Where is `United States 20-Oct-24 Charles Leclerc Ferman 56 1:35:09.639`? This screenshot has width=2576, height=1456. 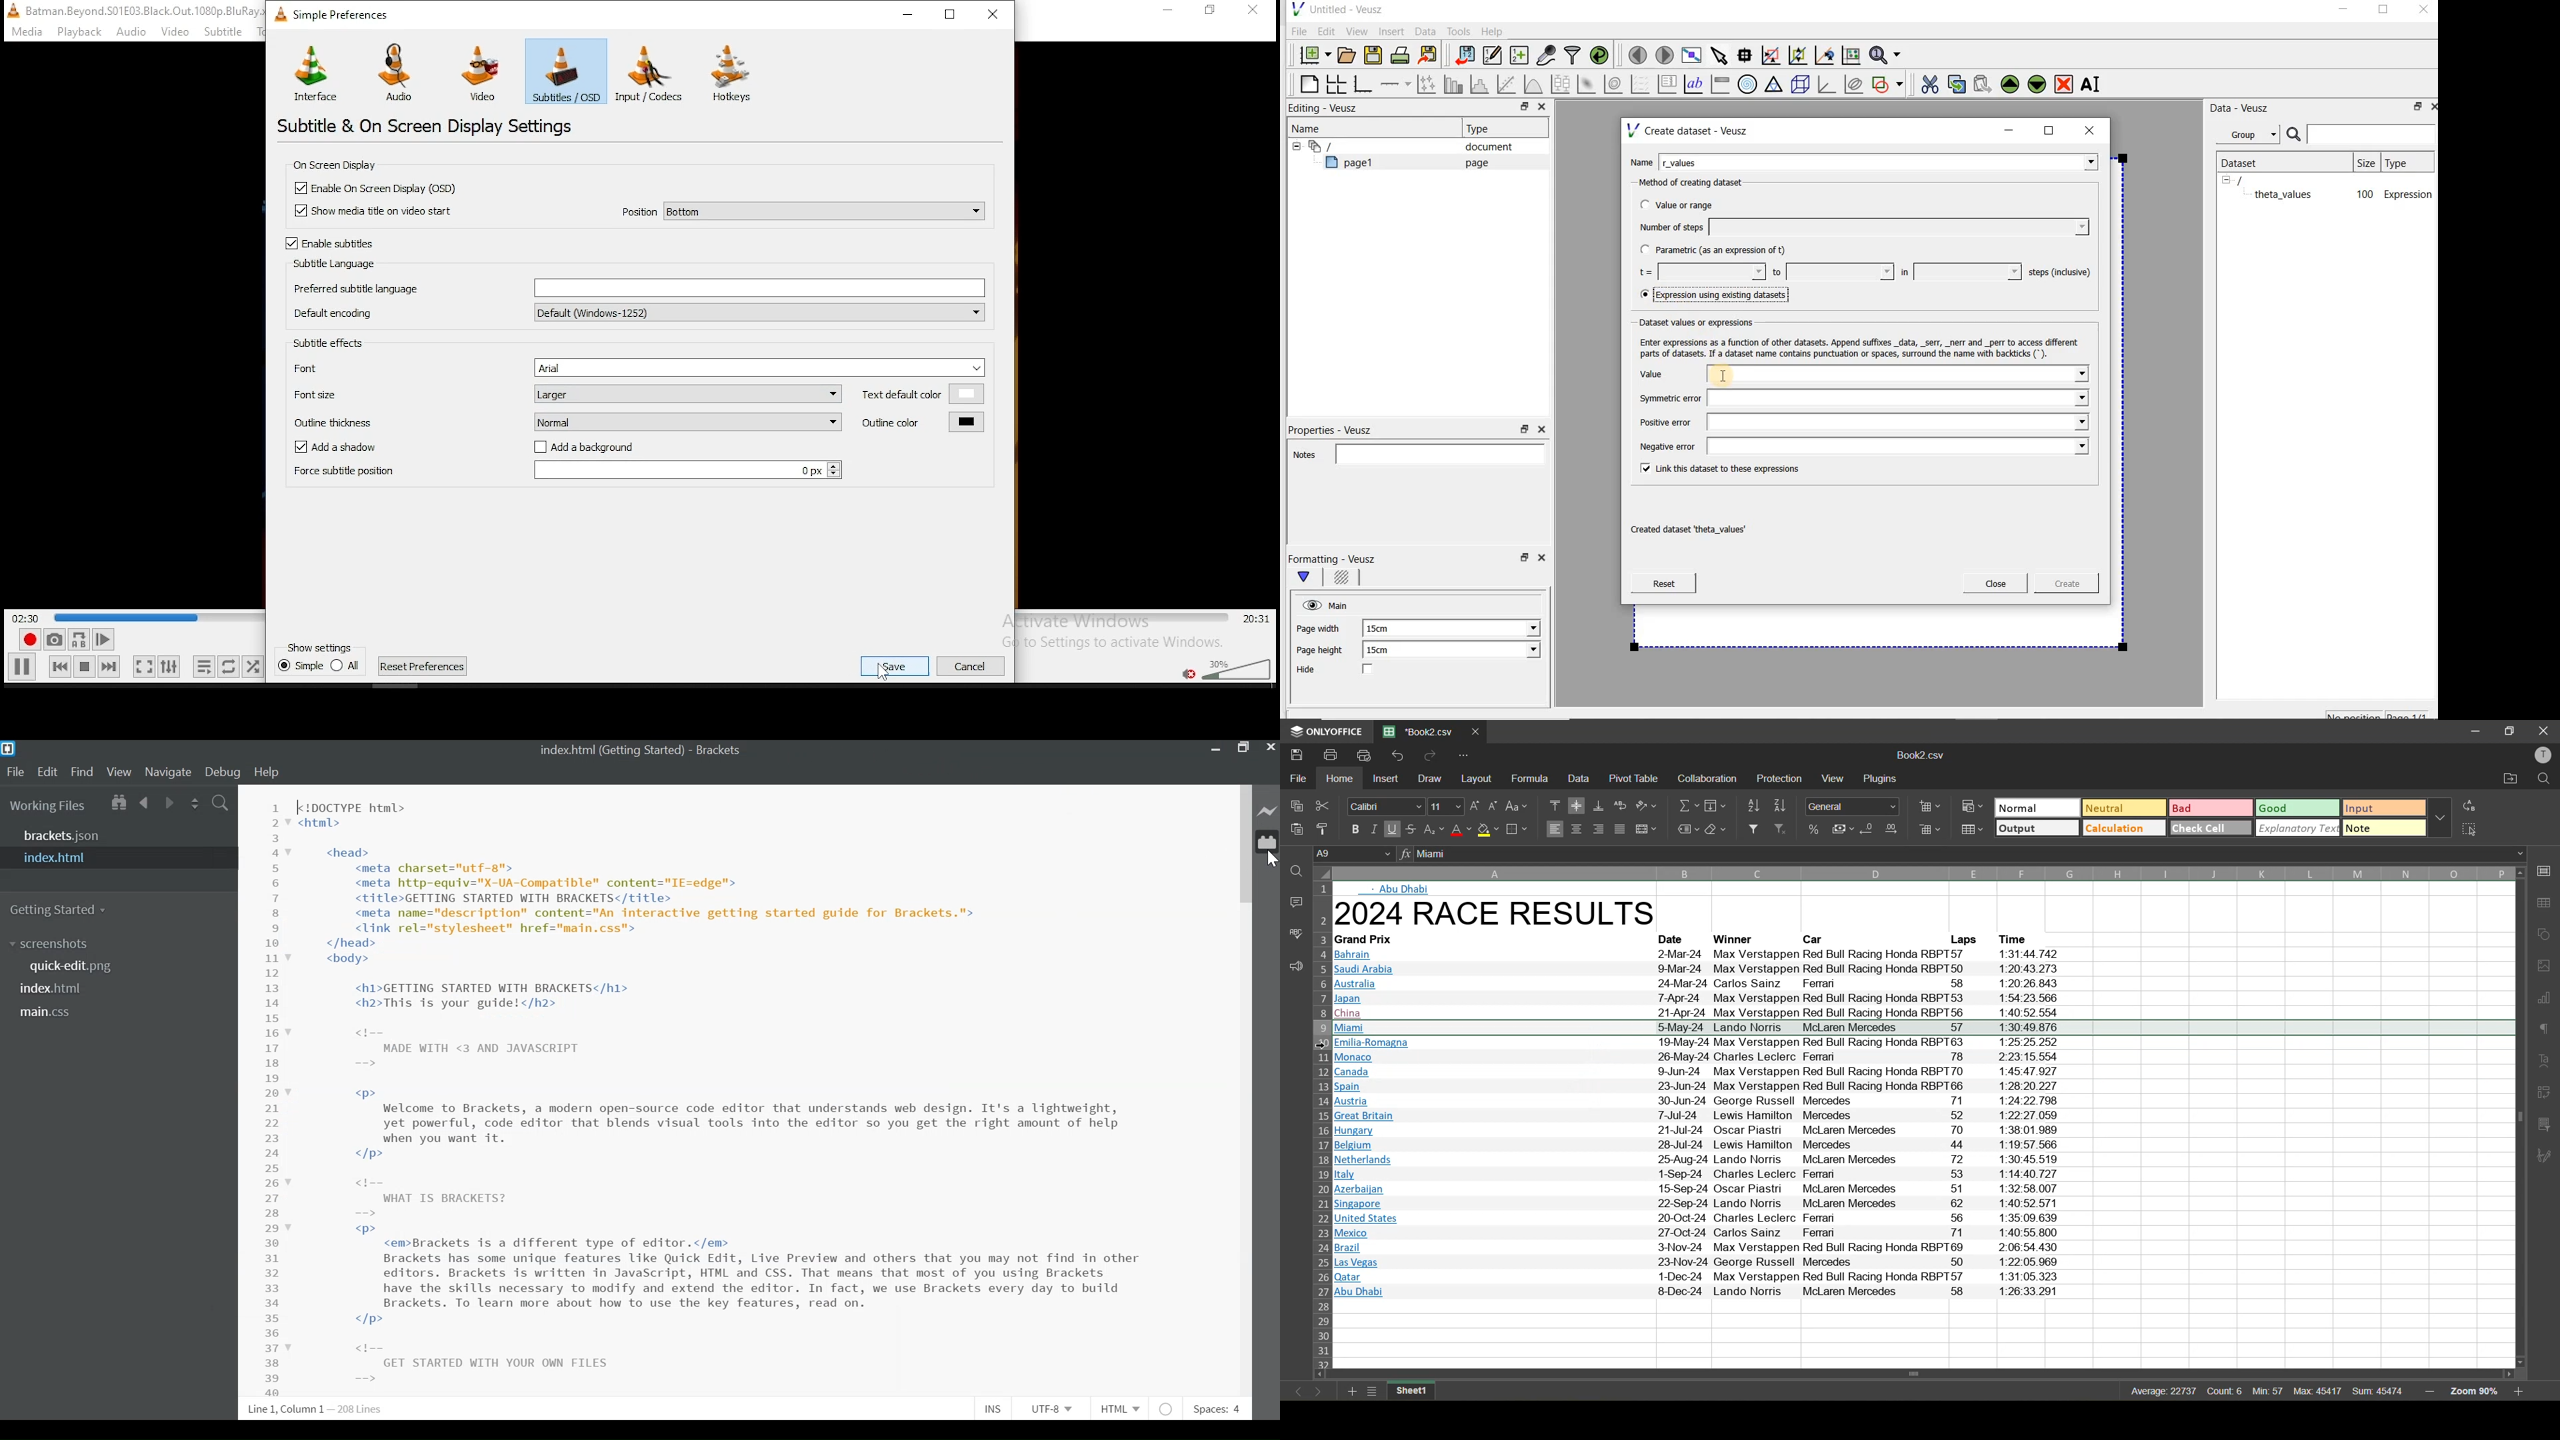
United States 20-Oct-24 Charles Leclerc Ferman 56 1:35:09.639 is located at coordinates (1699, 1219).